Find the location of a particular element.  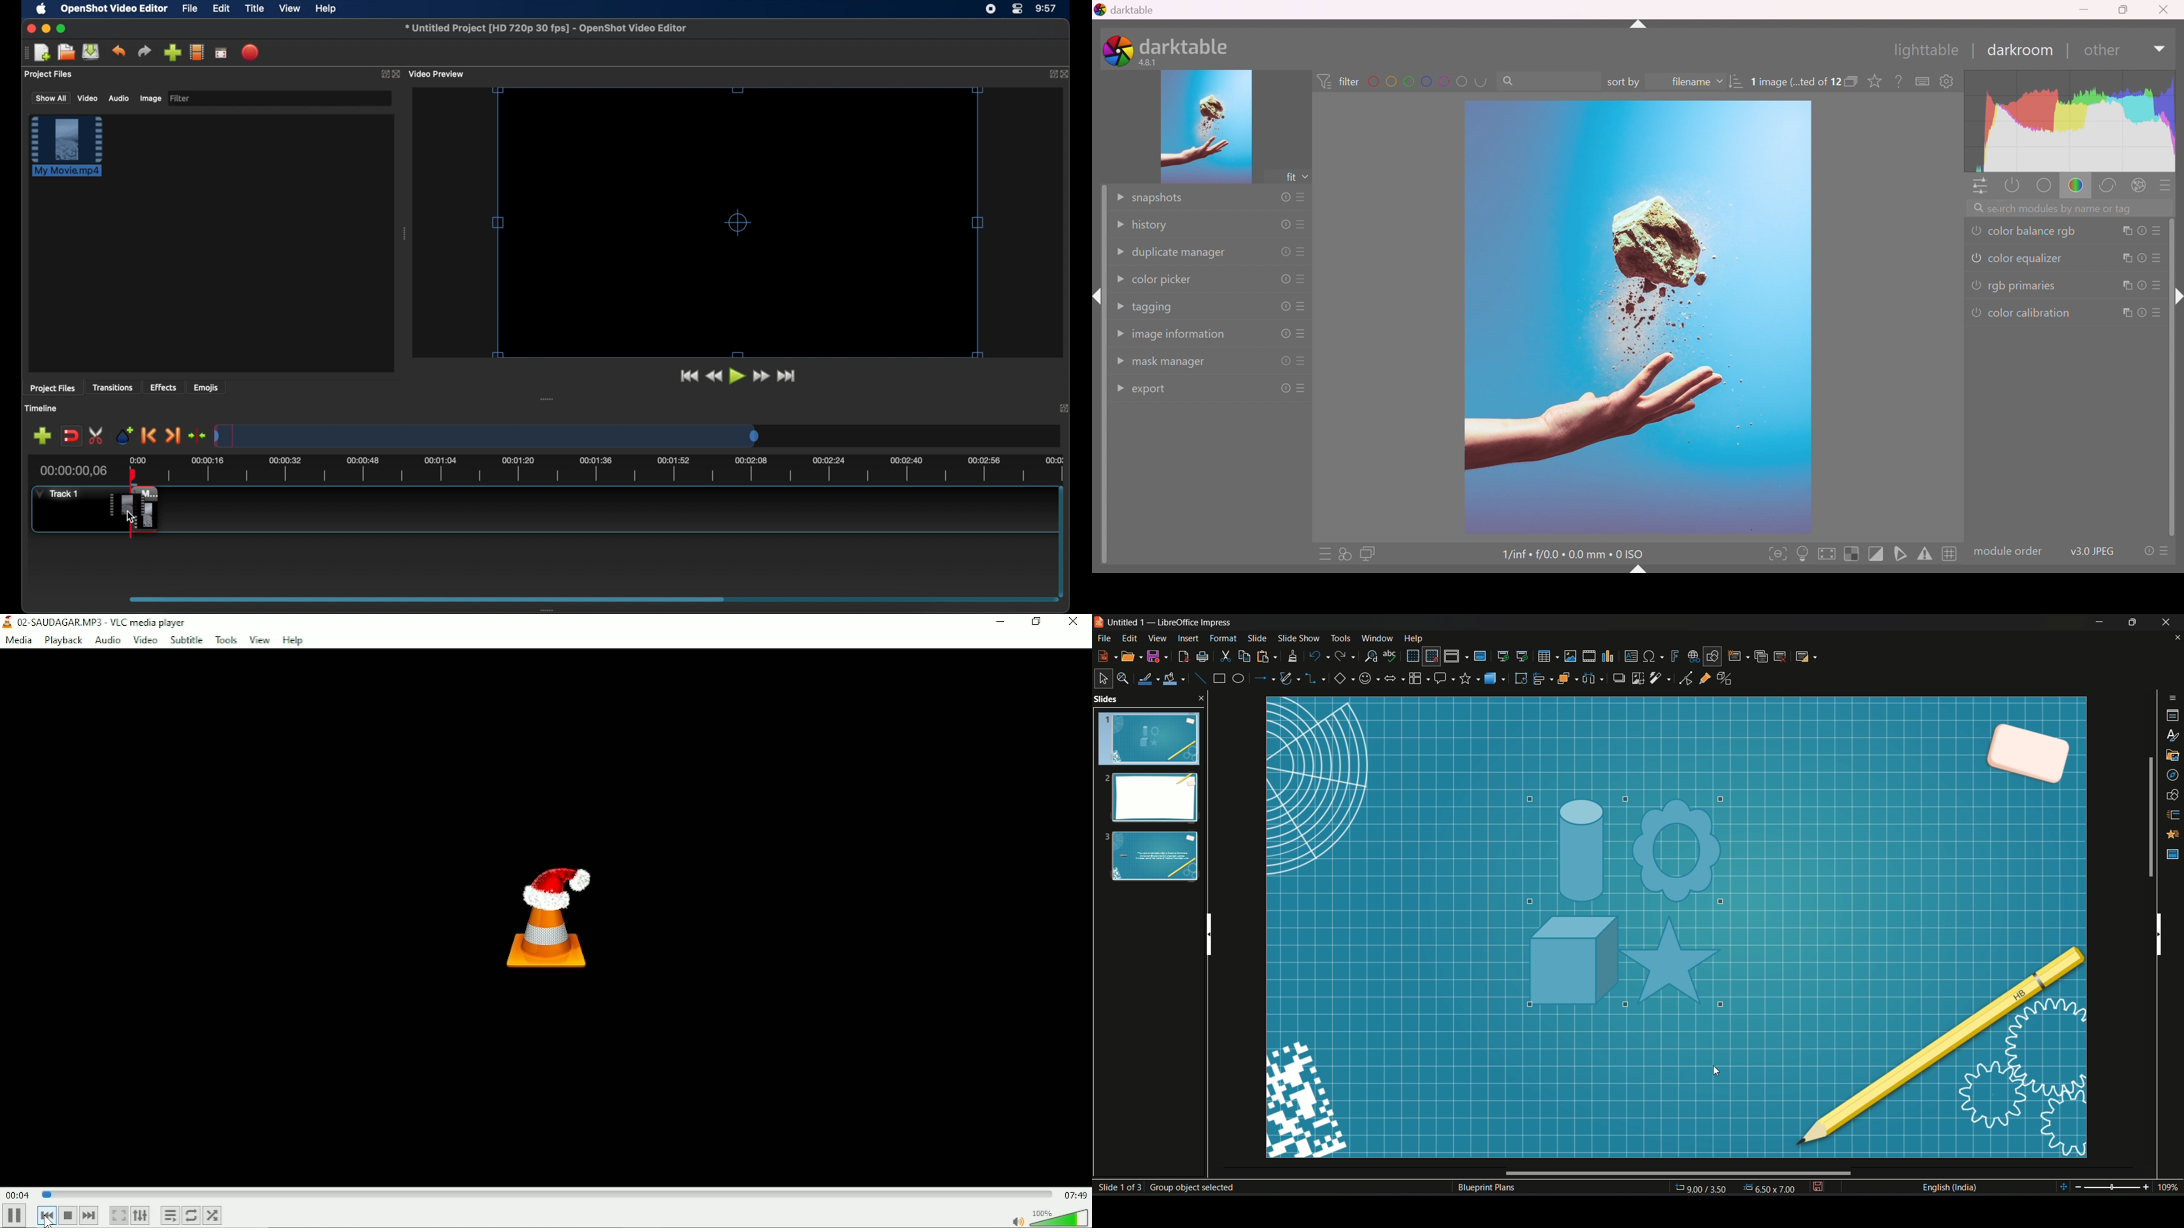

show draw function is located at coordinates (1713, 656).